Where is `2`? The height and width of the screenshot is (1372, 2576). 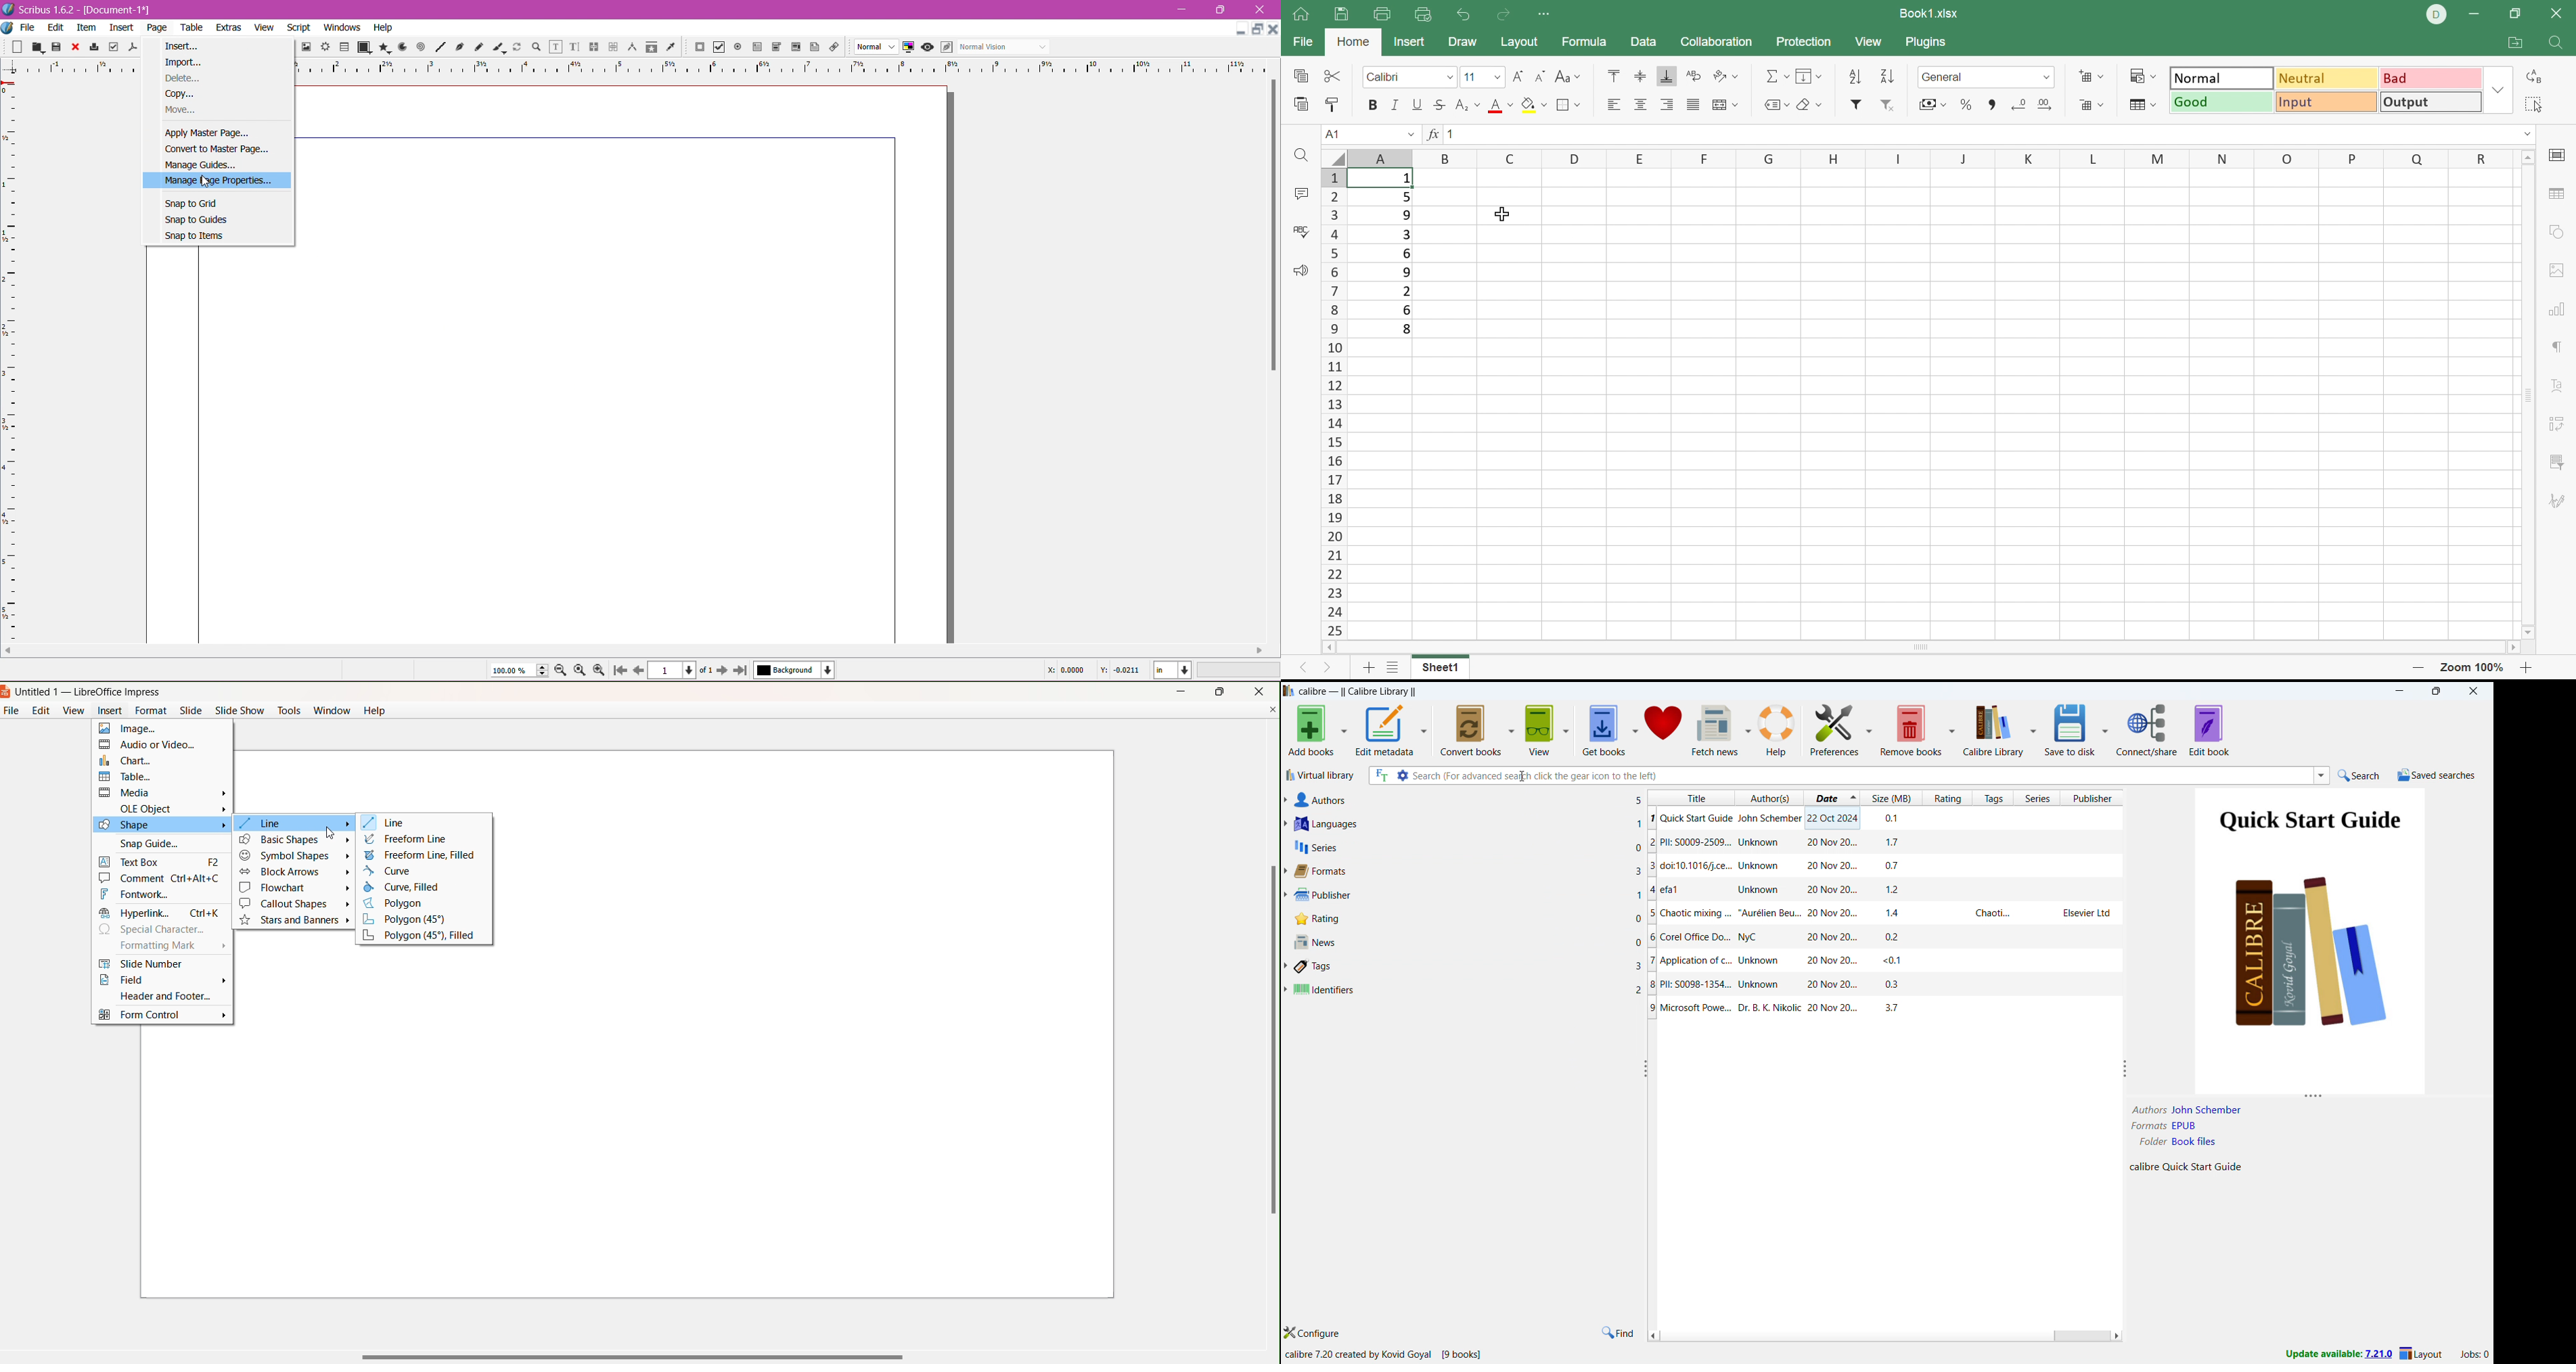
2 is located at coordinates (1407, 291).